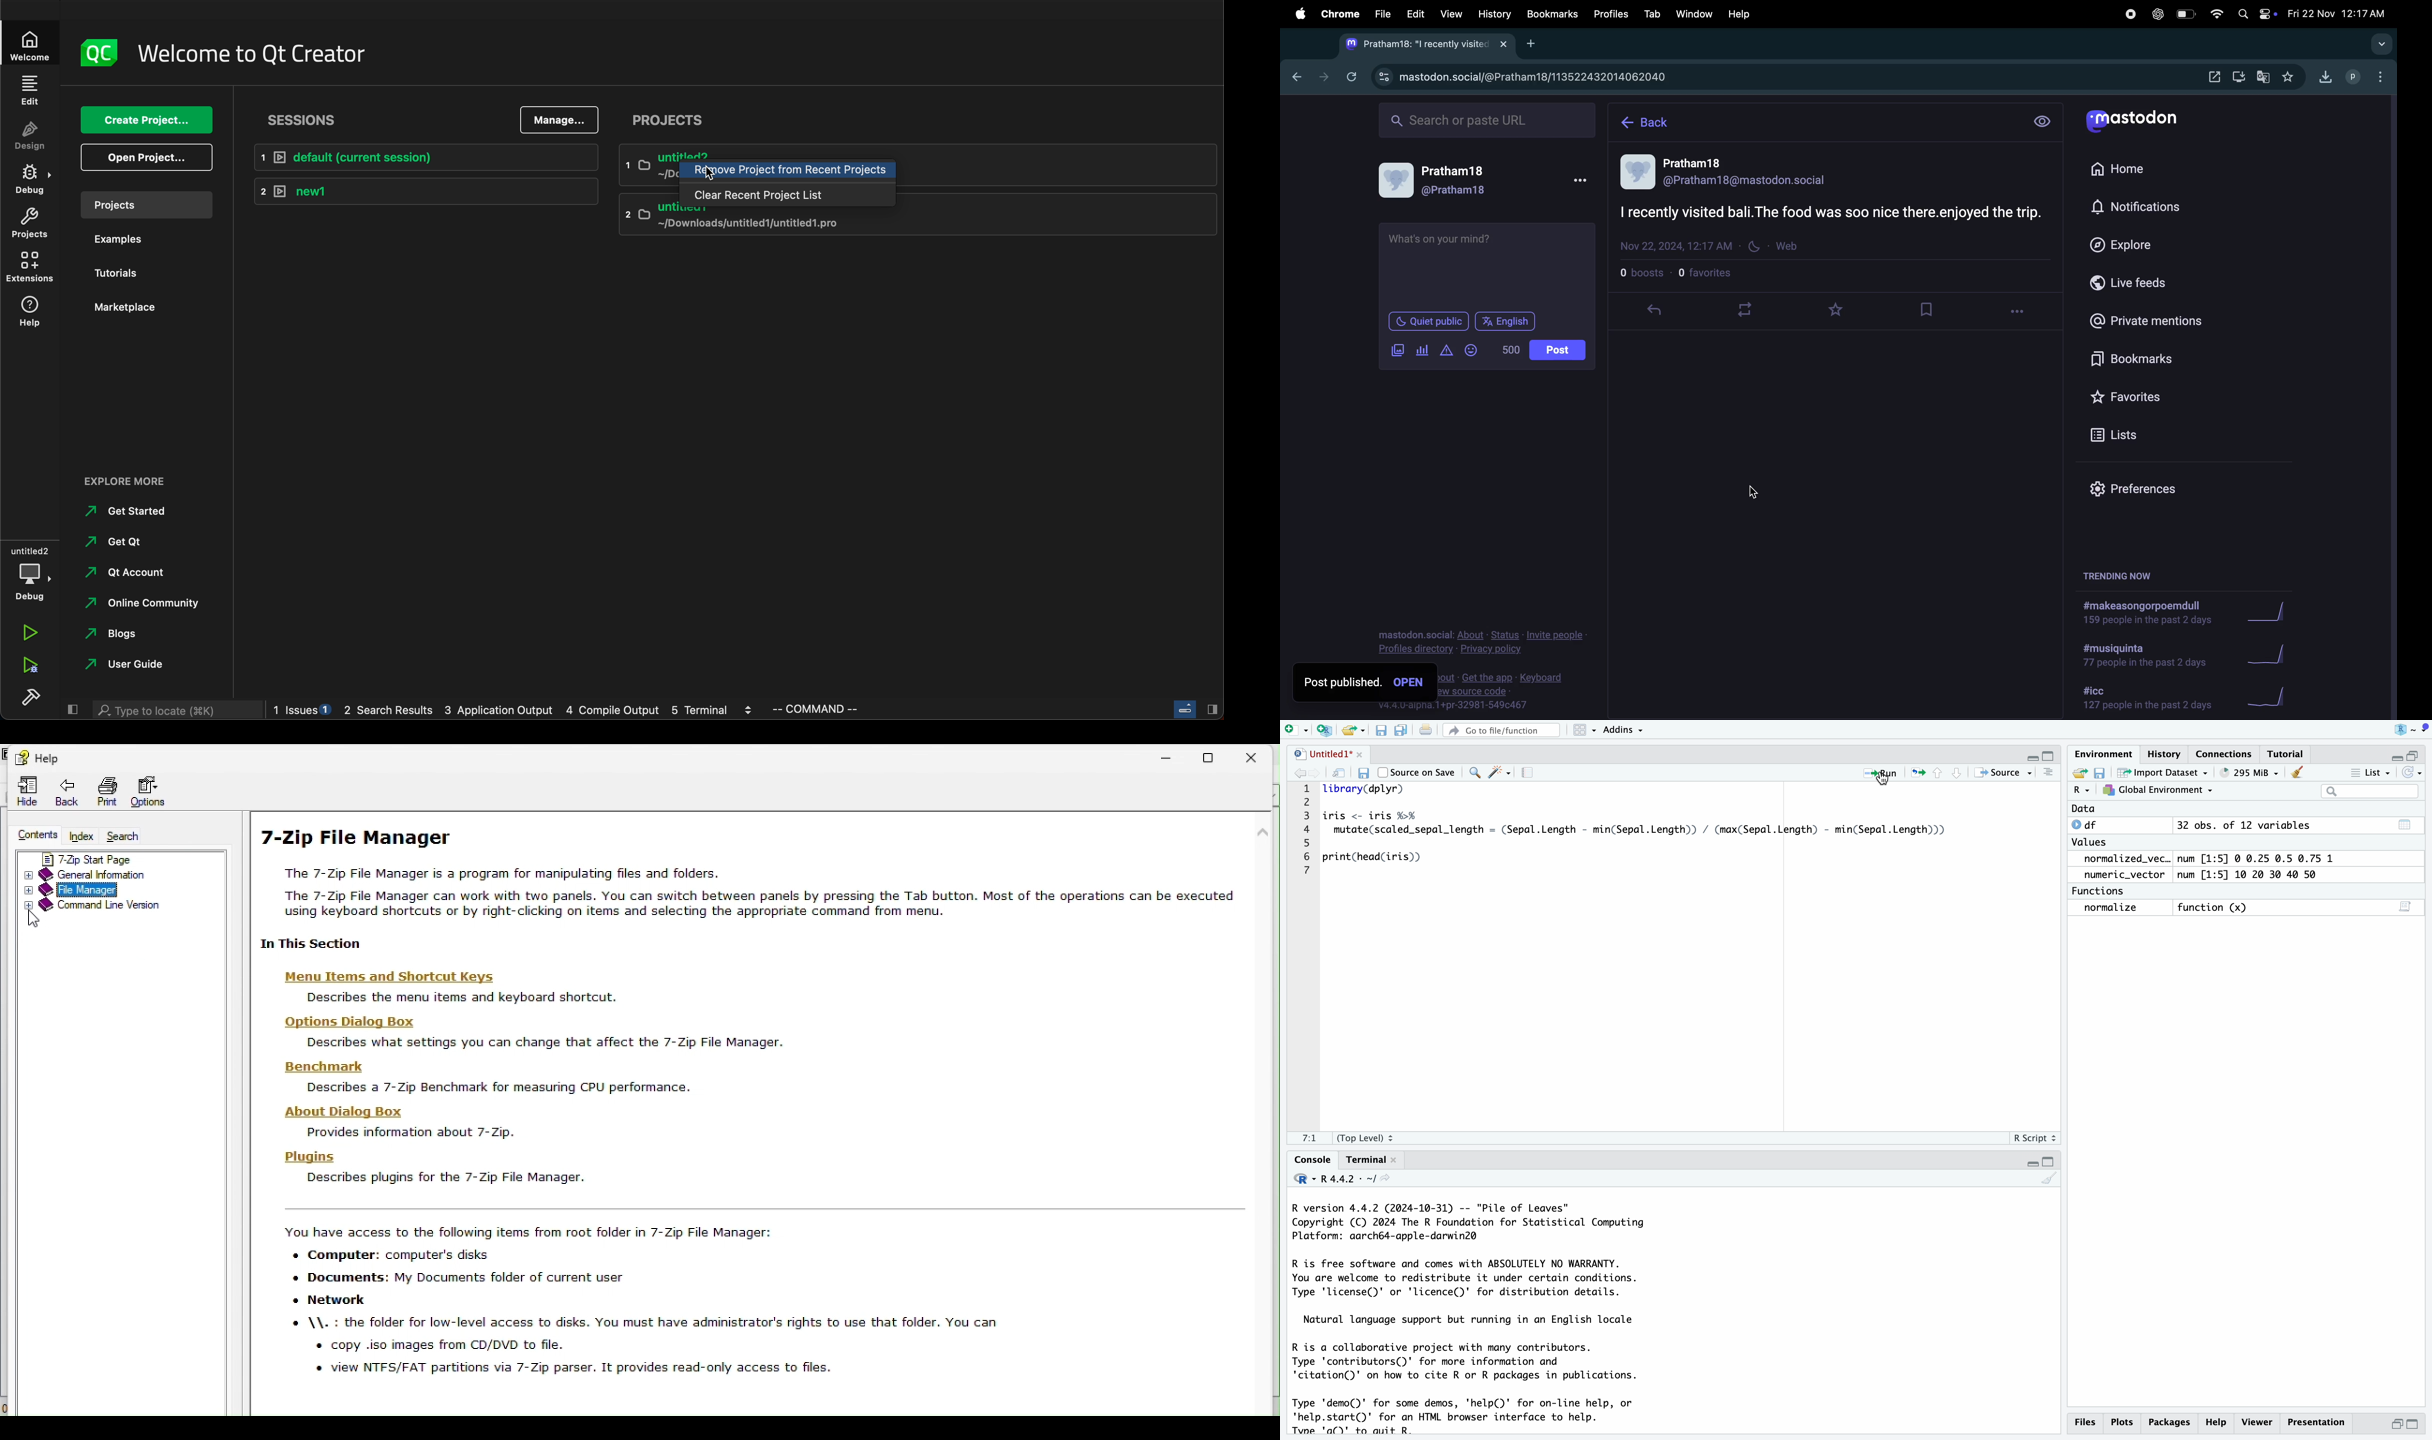  I want to click on add image, so click(1393, 351).